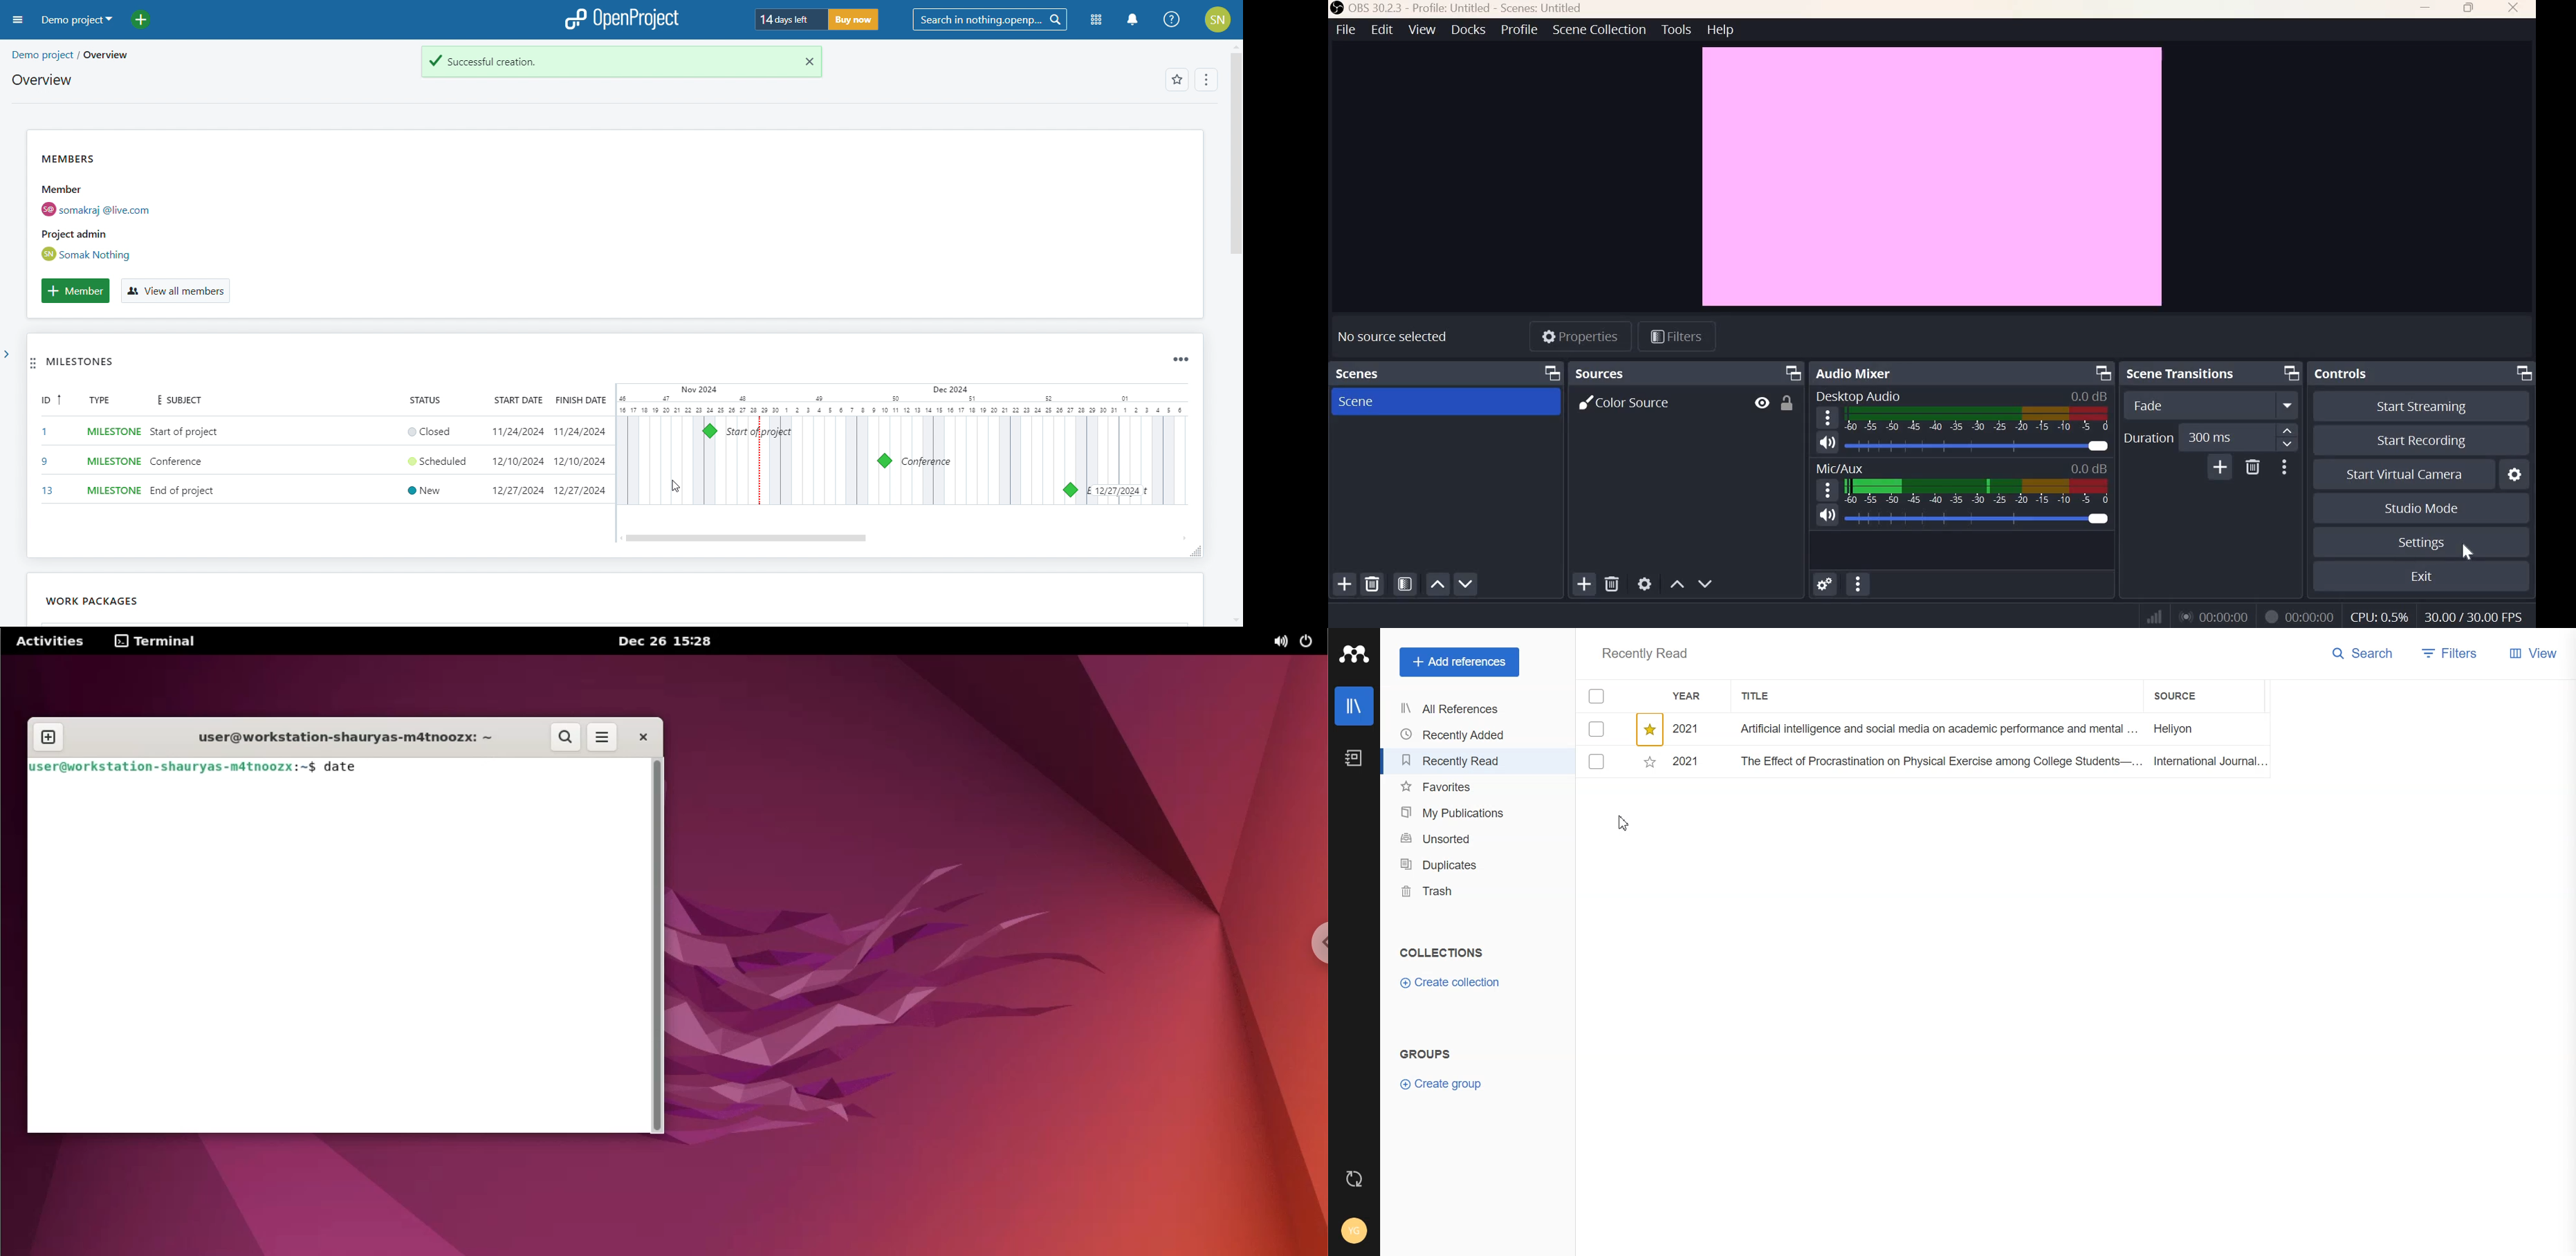 This screenshot has width=2576, height=1260. What do you see at coordinates (1706, 583) in the screenshot?
I see `Move source(s) down` at bounding box center [1706, 583].